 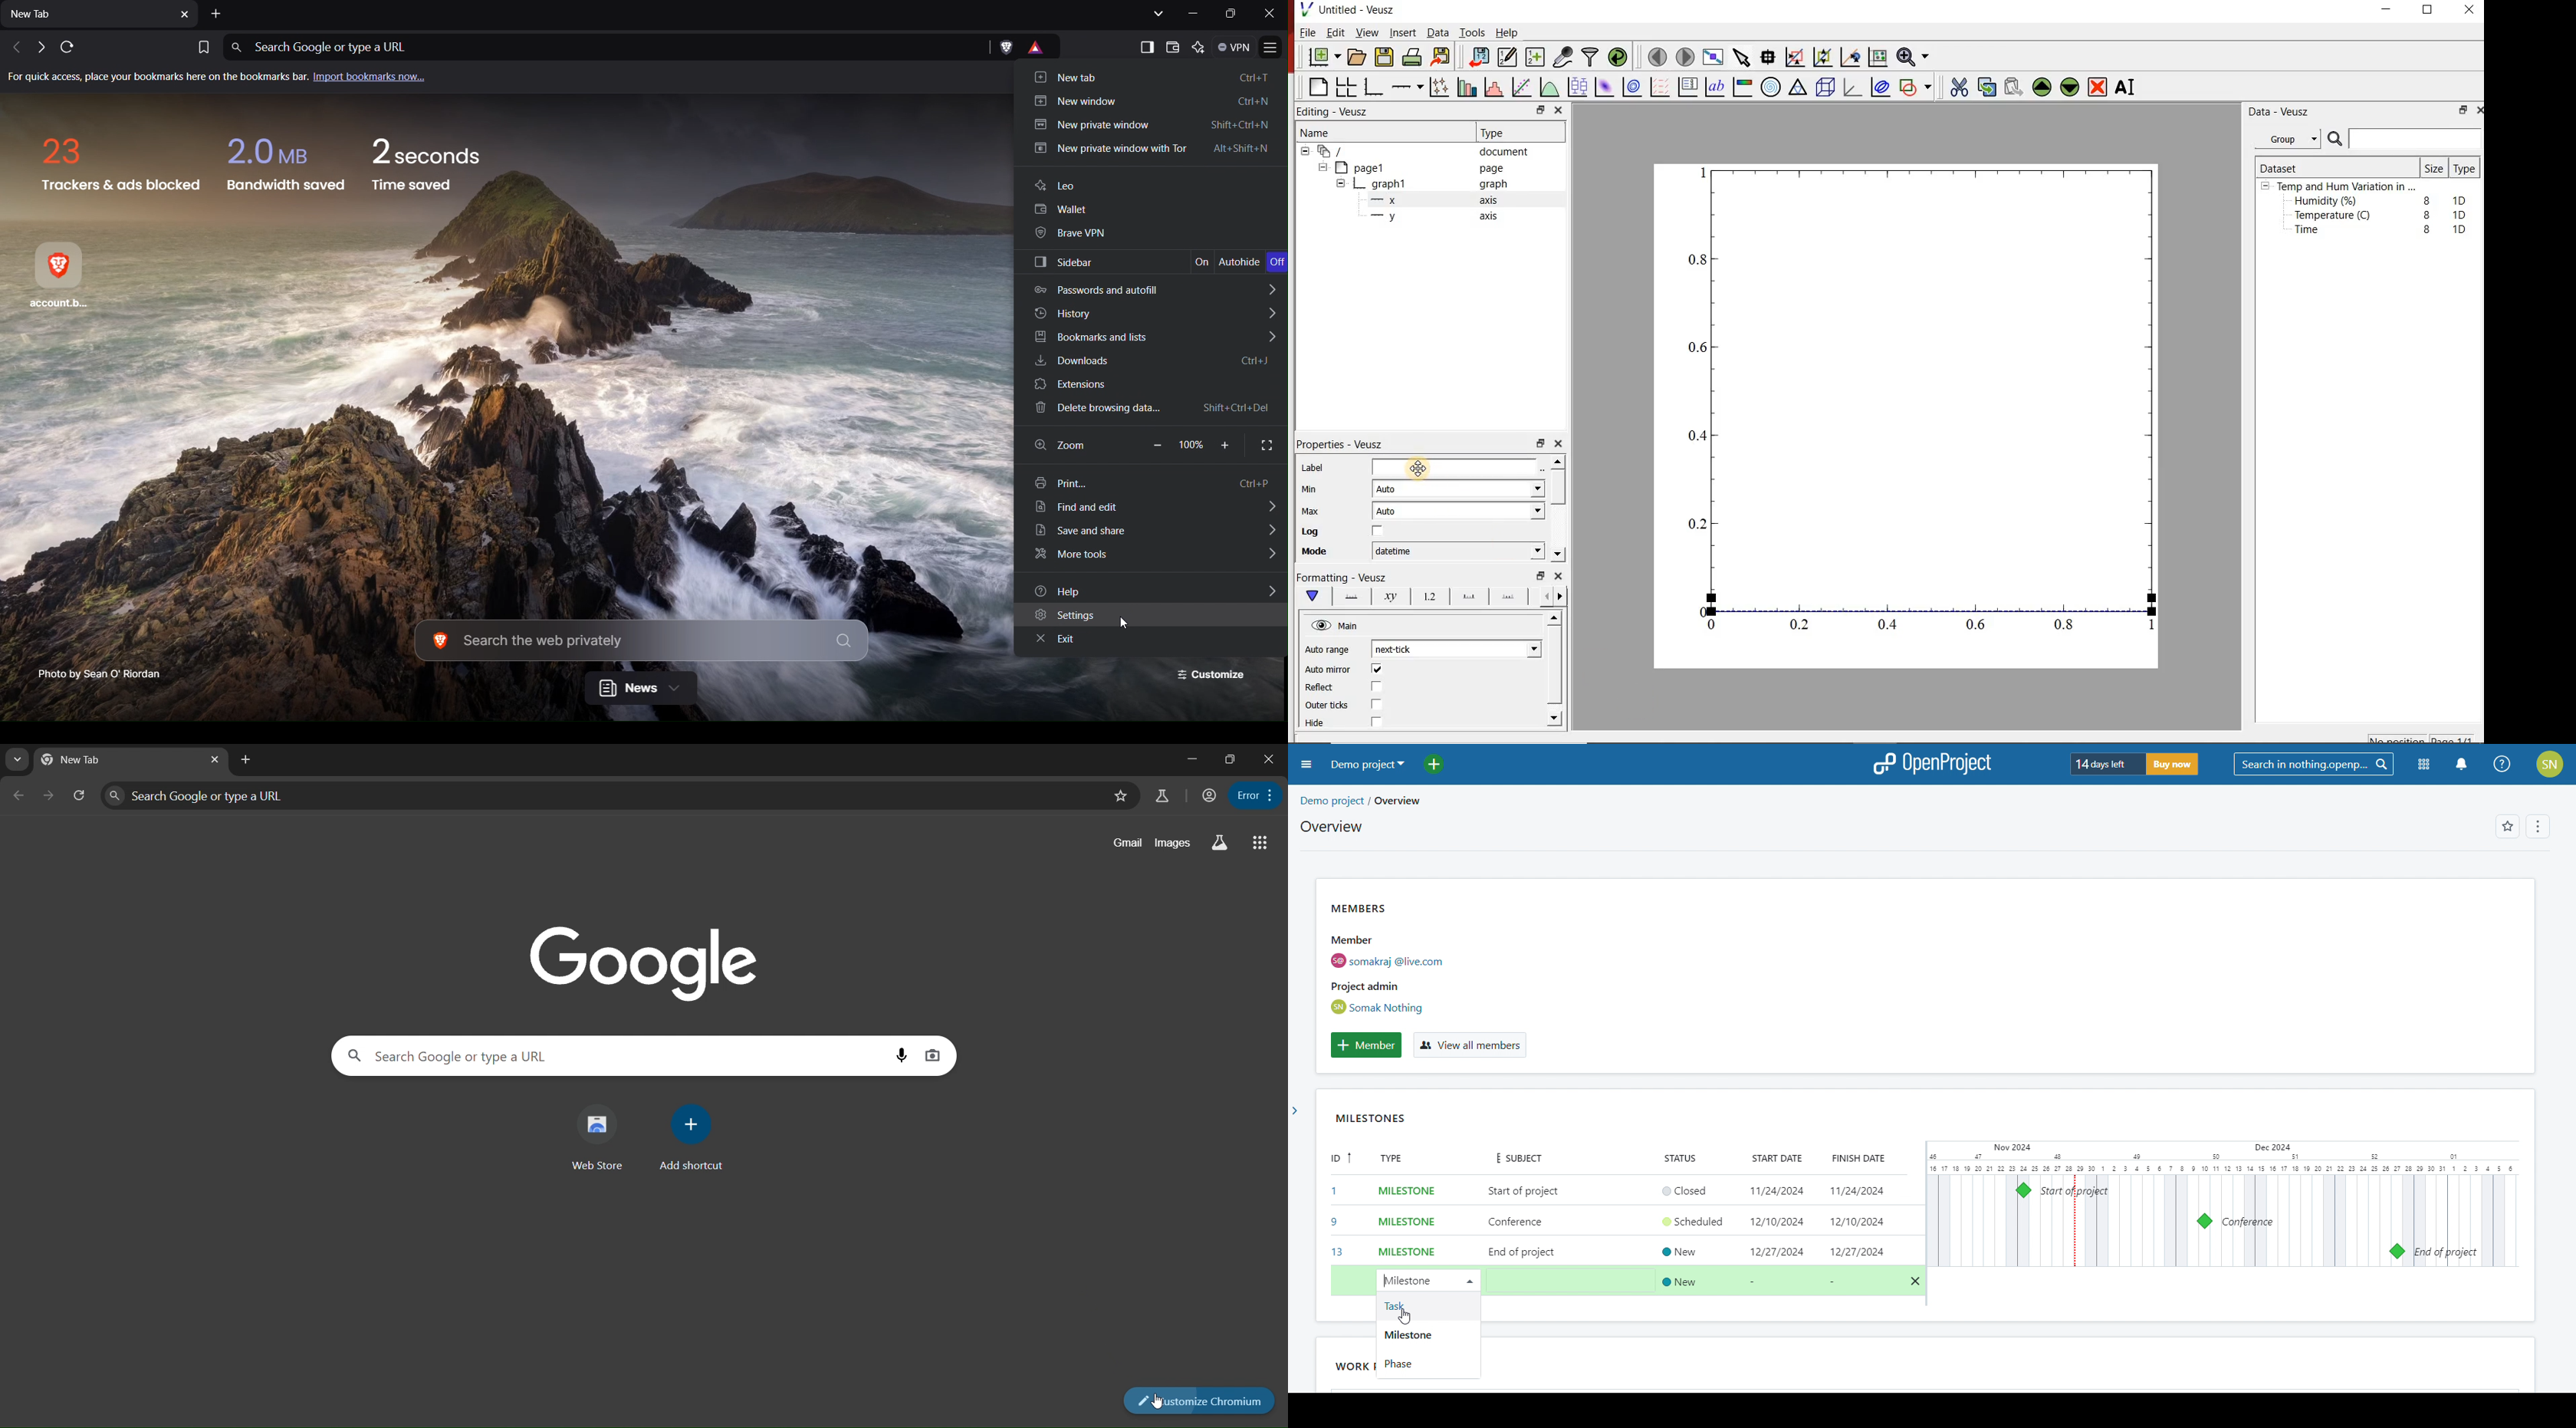 I want to click on filter data, so click(x=1591, y=58).